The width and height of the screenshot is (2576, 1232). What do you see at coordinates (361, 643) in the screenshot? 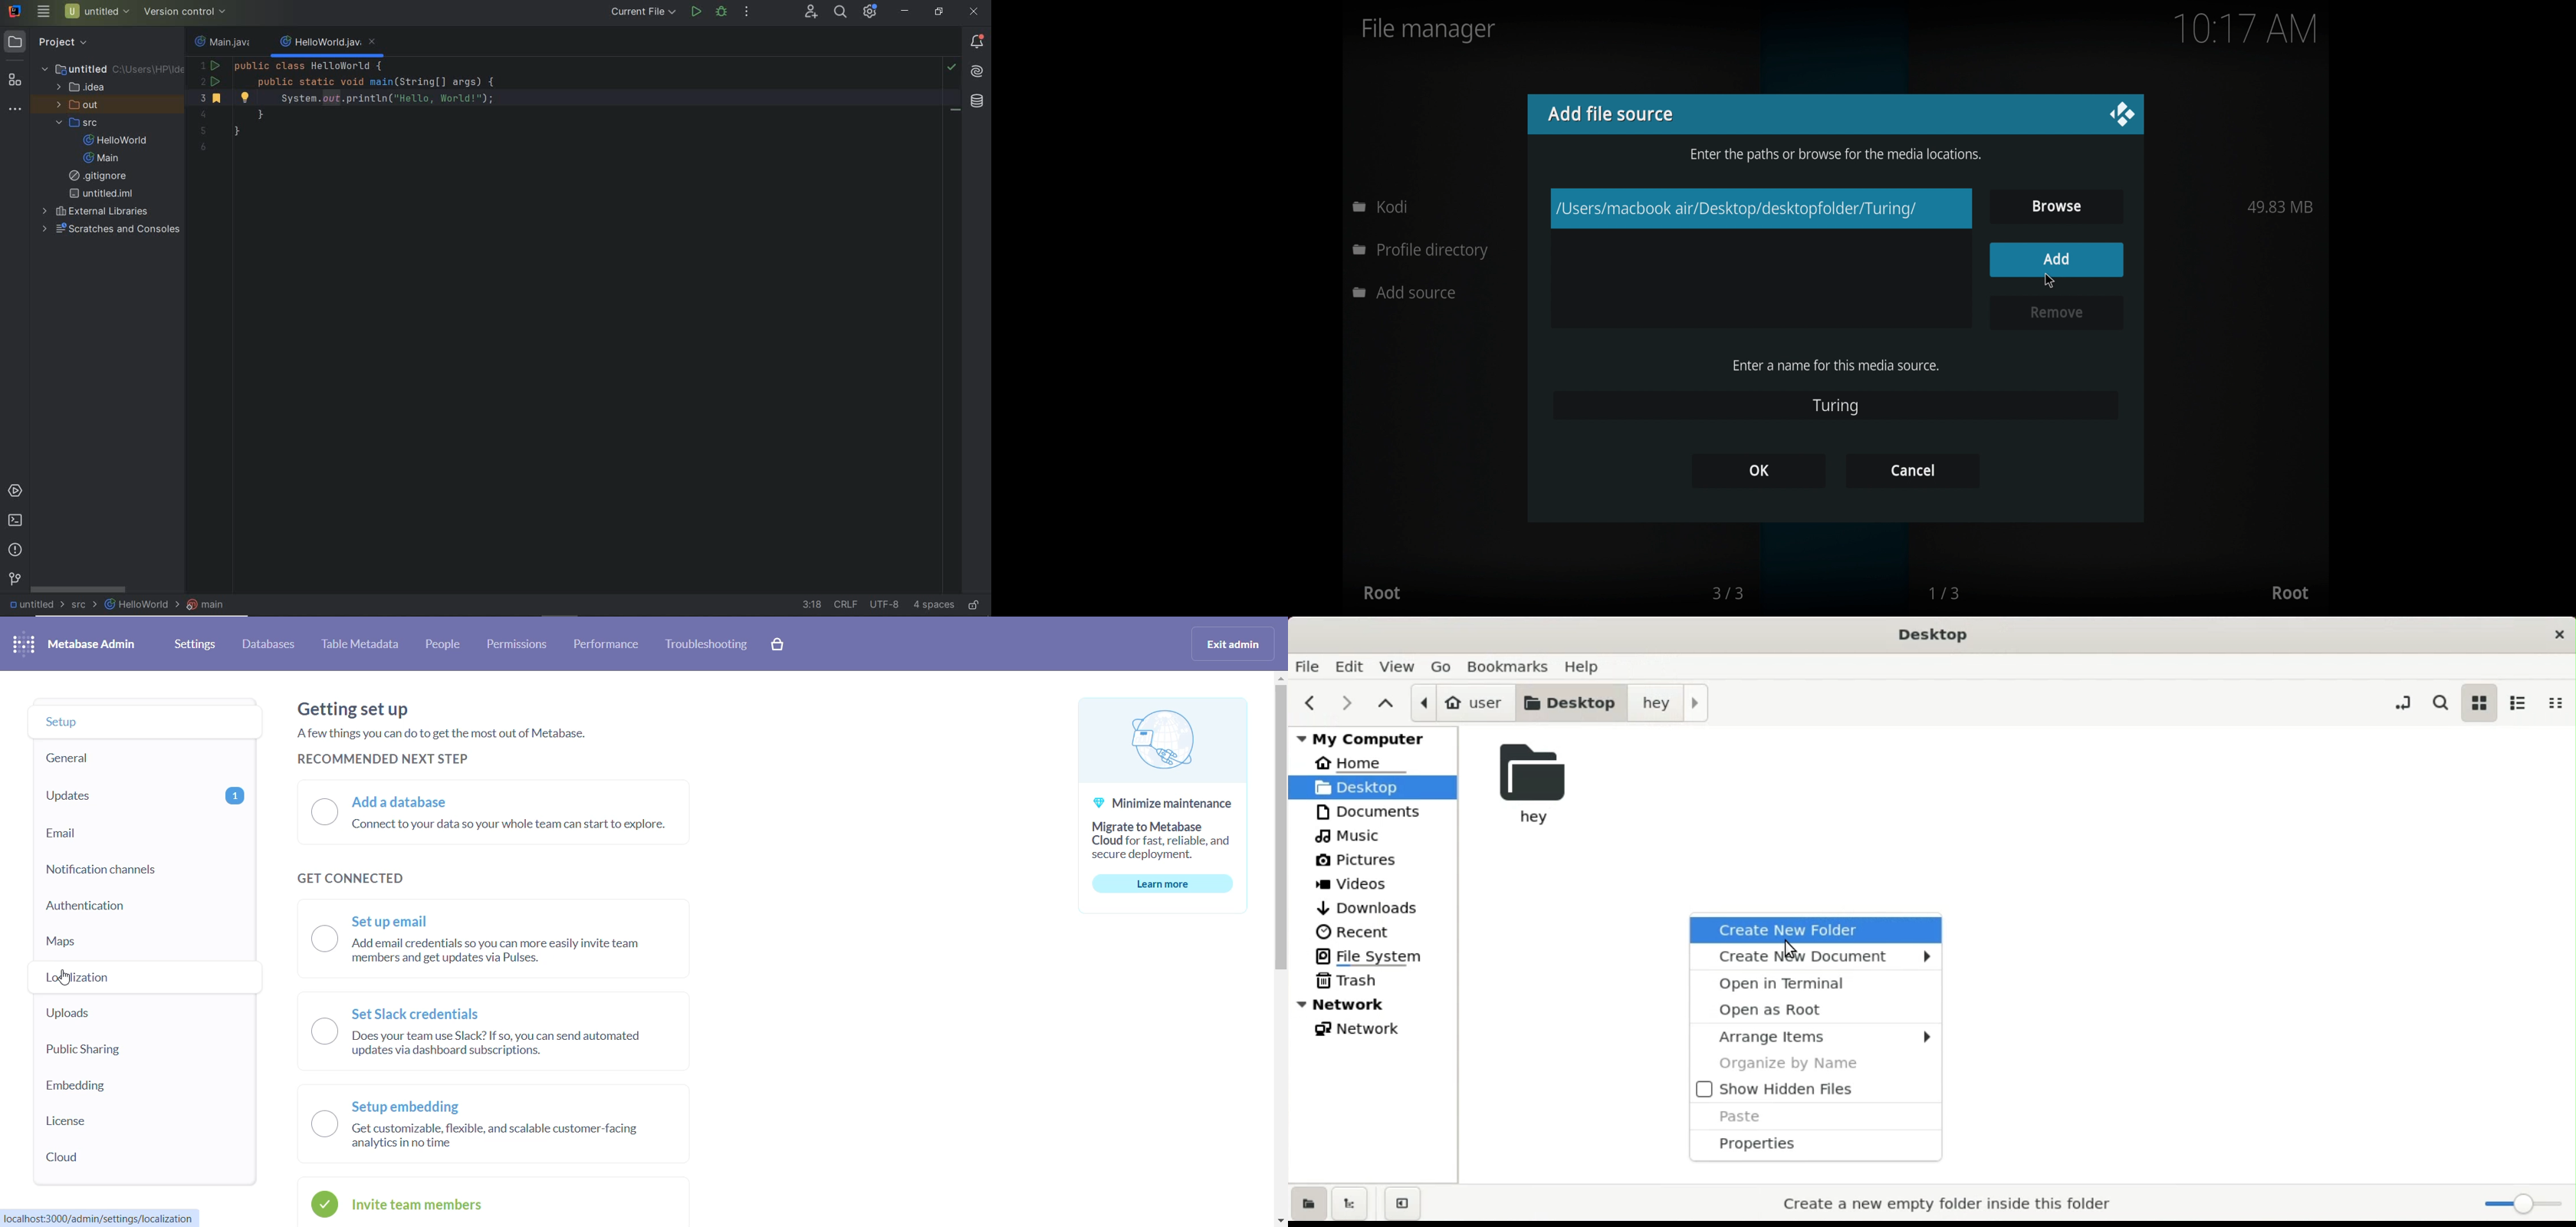
I see `table metadata` at bounding box center [361, 643].